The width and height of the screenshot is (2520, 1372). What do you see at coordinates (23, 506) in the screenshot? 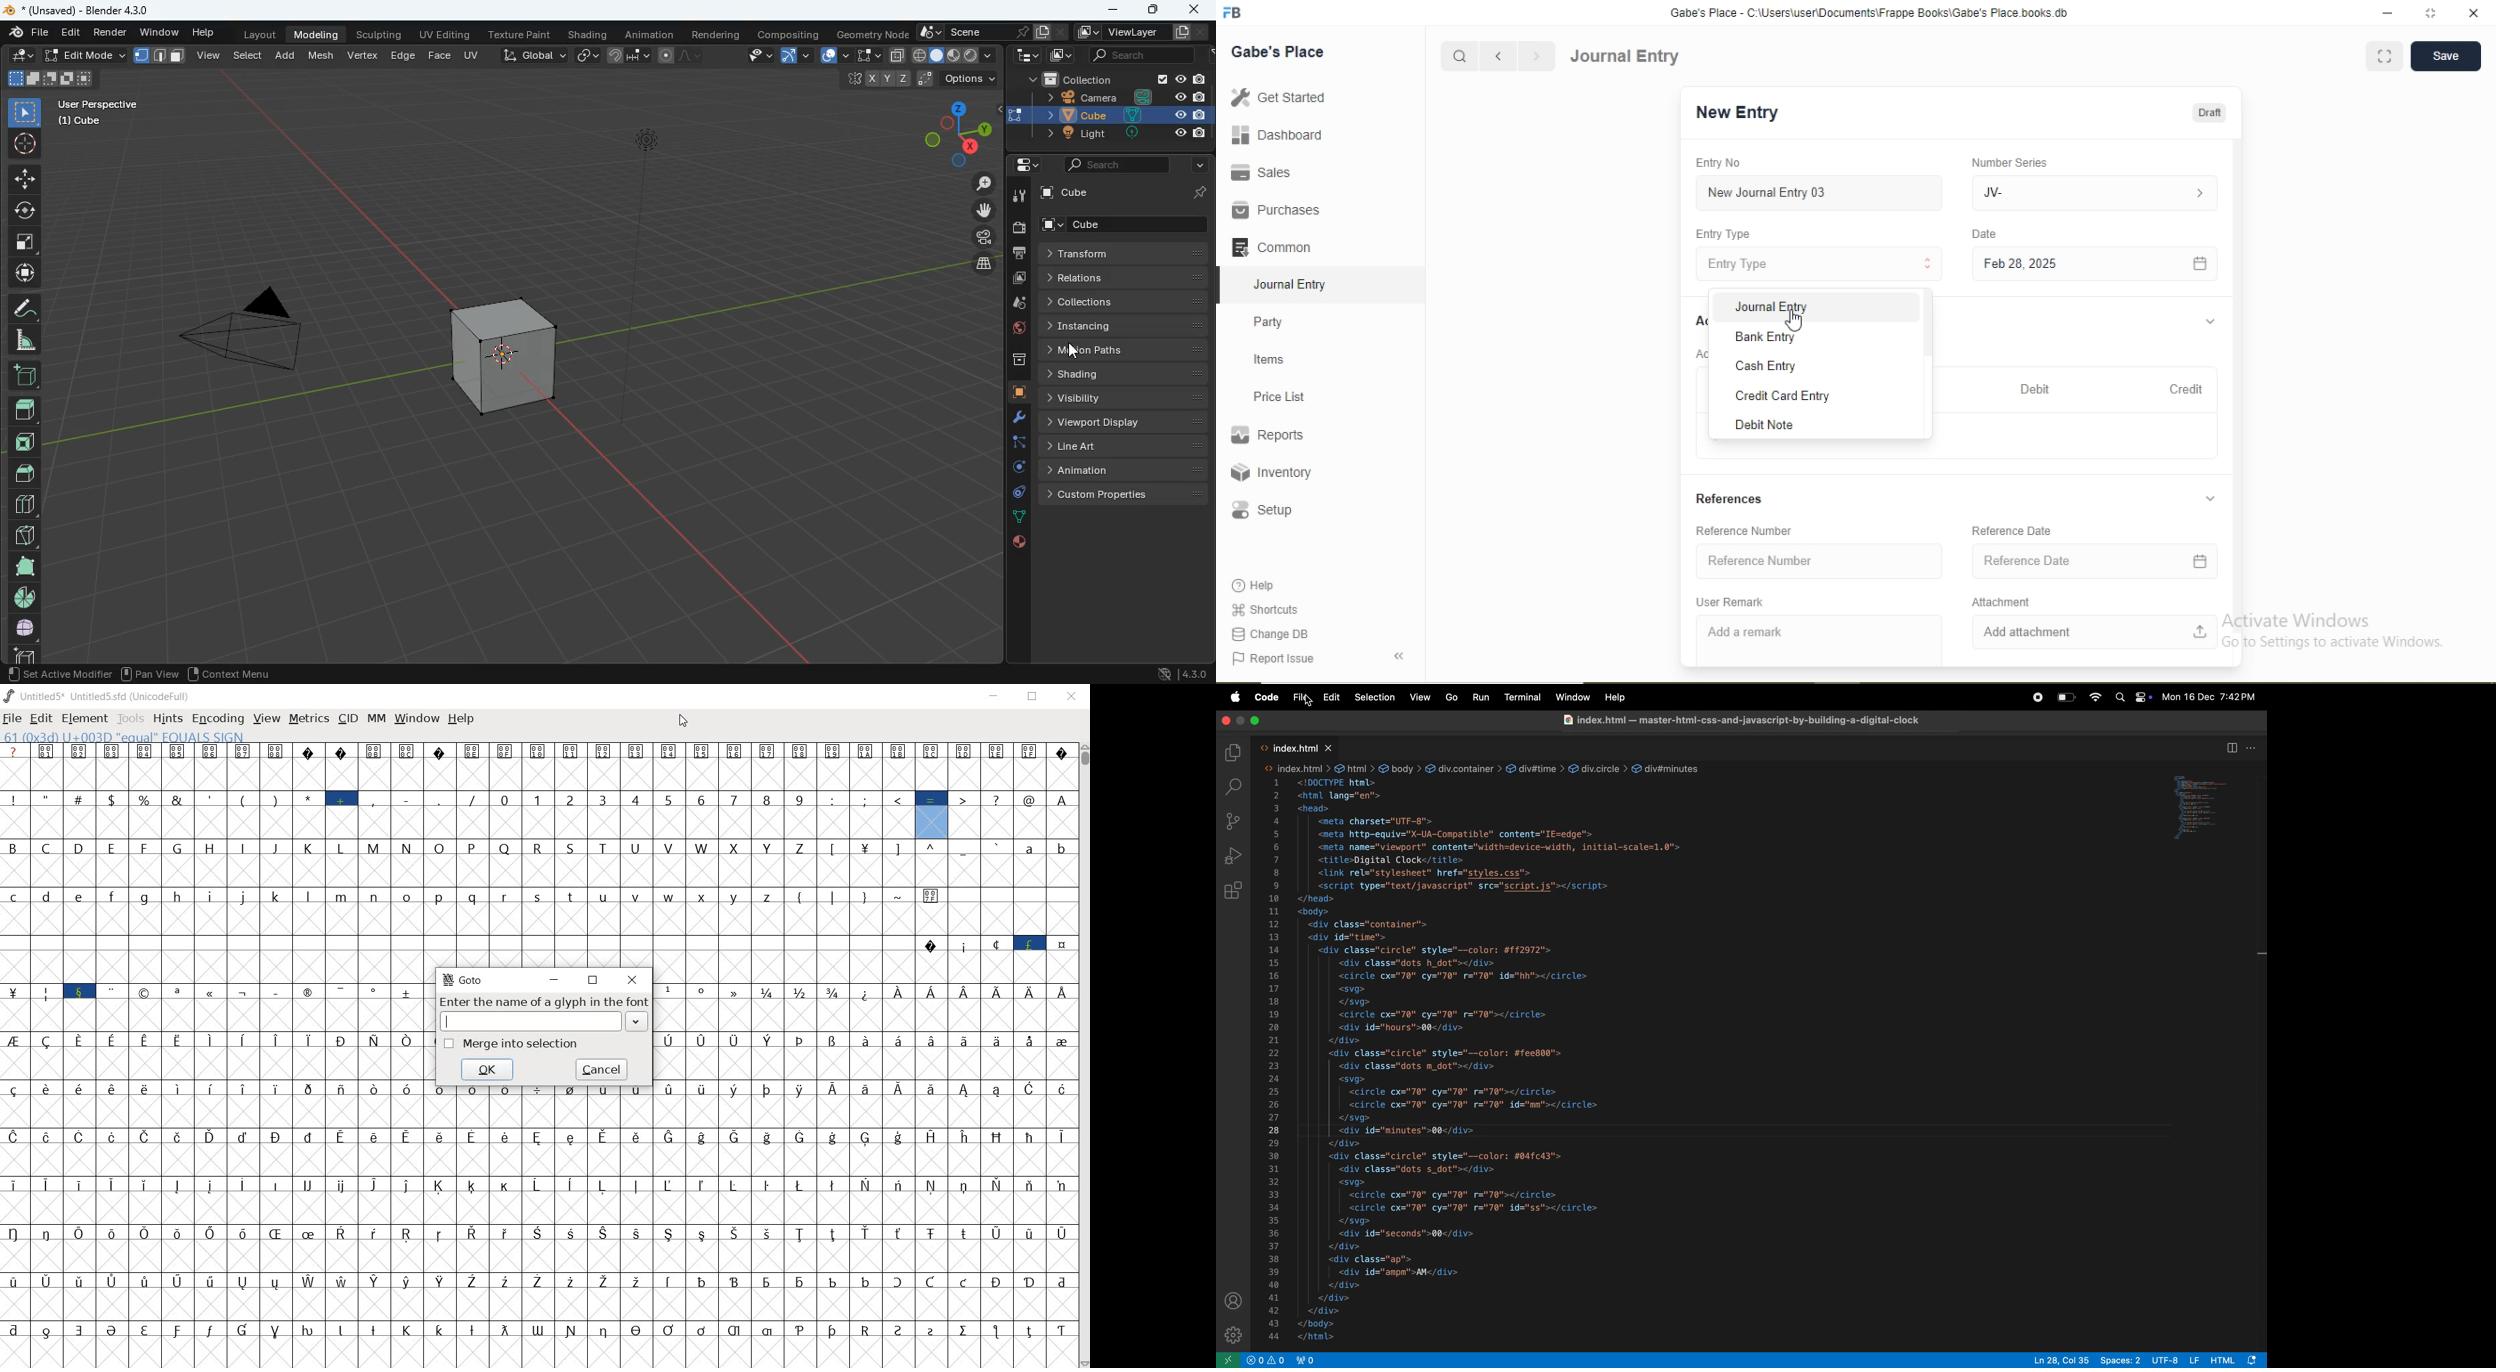
I see `blocks` at bounding box center [23, 506].